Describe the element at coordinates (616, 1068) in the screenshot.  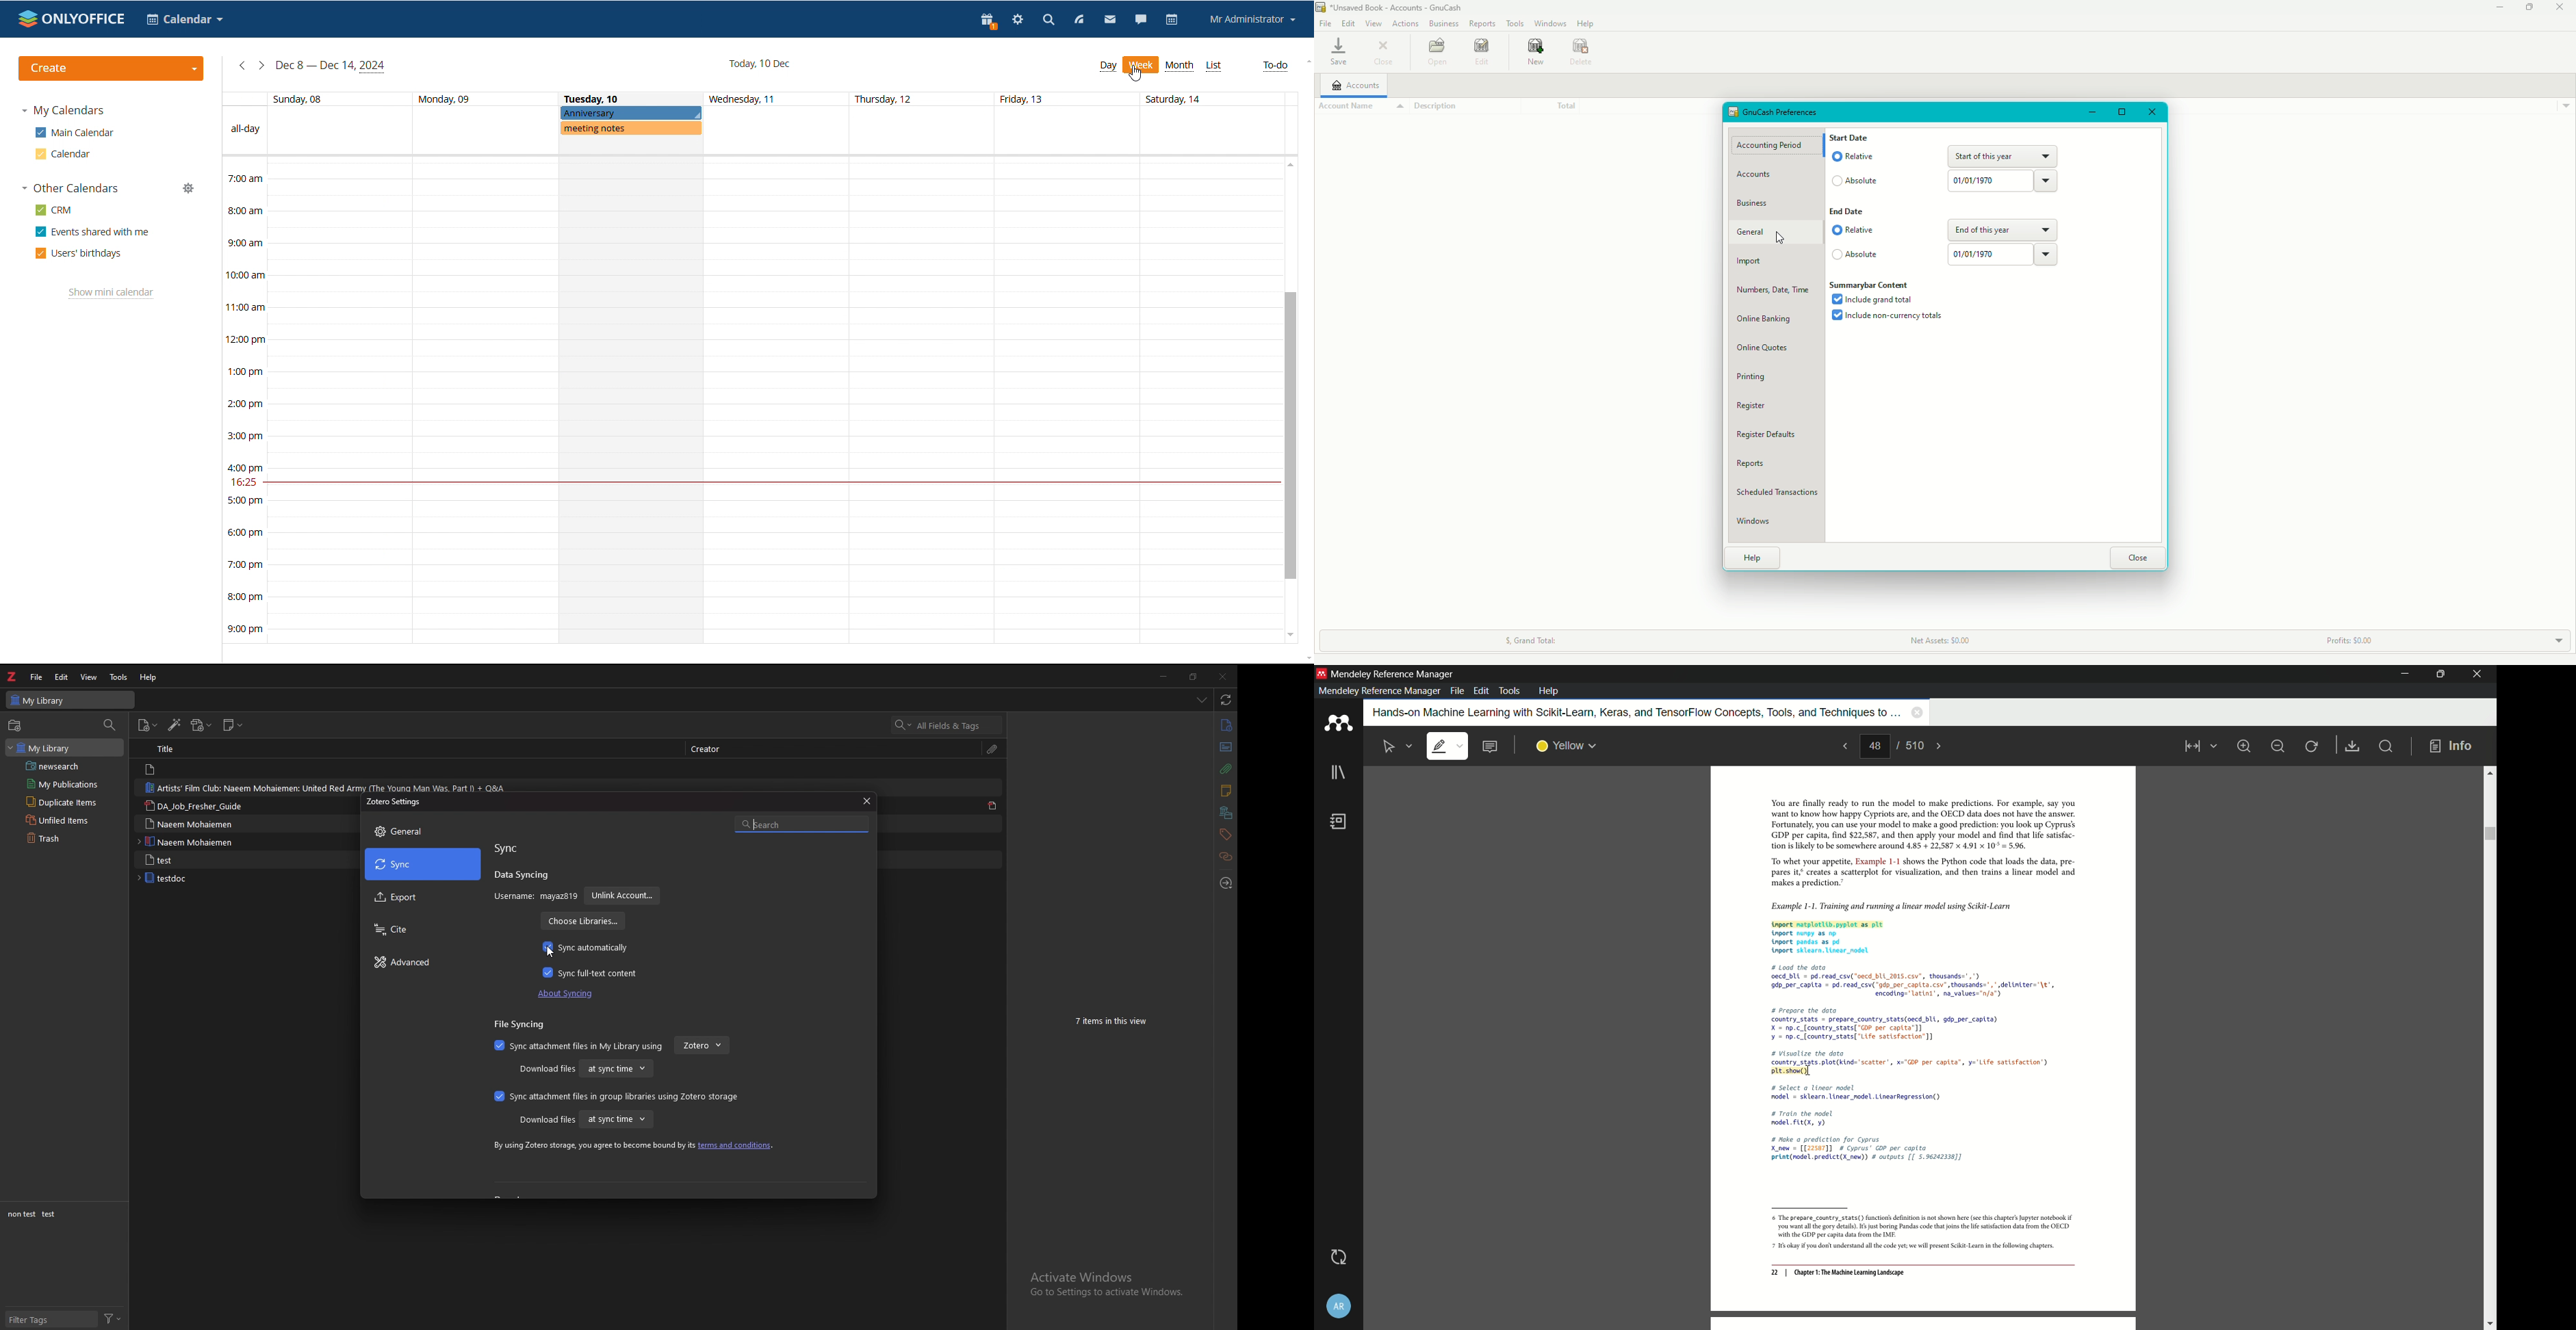
I see `at sync time` at that location.